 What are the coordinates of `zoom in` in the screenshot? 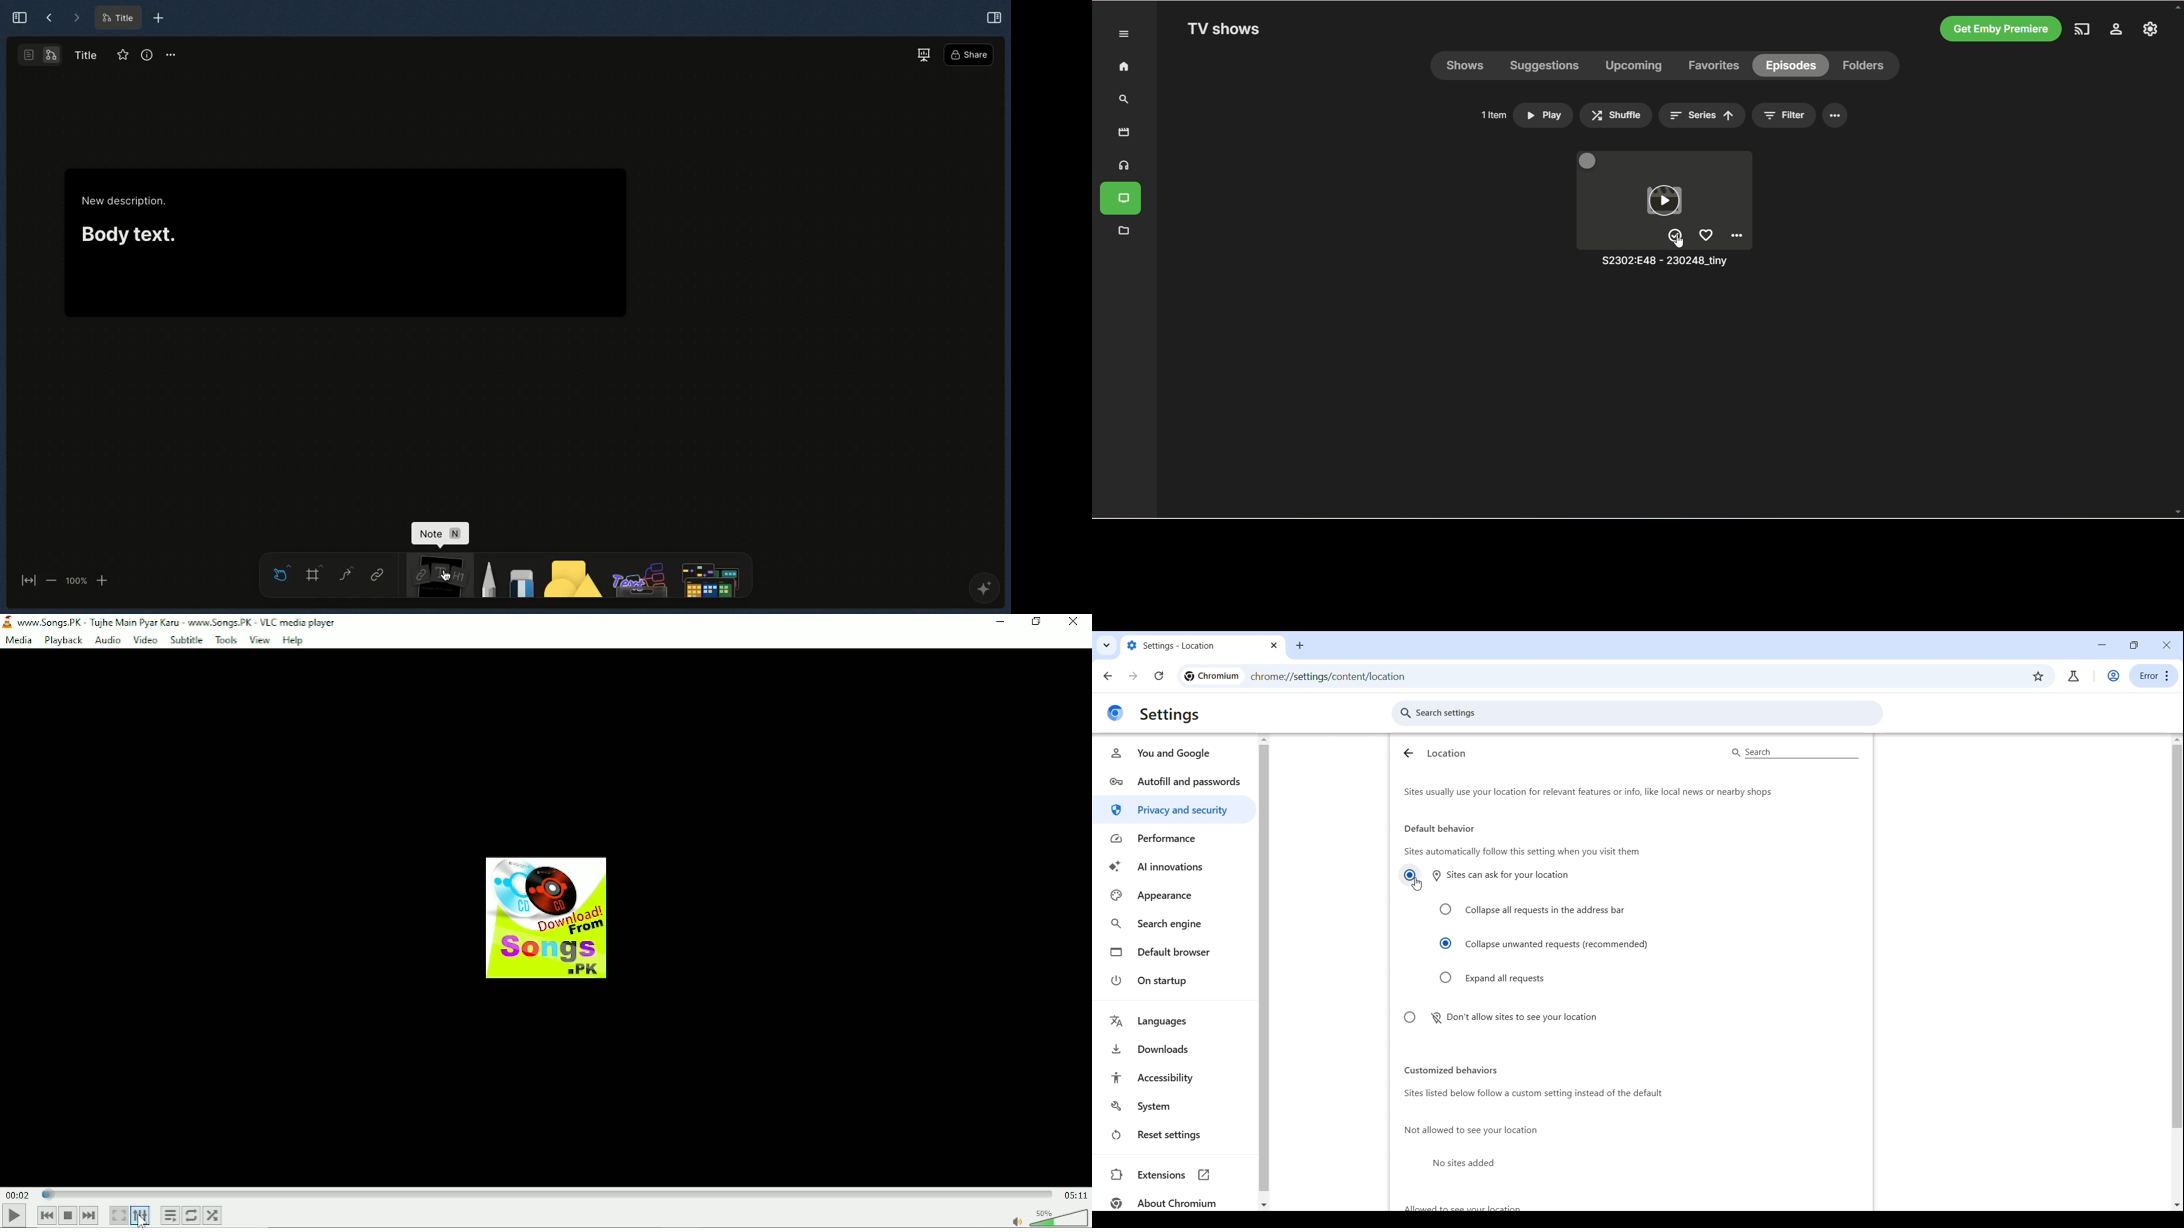 It's located at (102, 581).